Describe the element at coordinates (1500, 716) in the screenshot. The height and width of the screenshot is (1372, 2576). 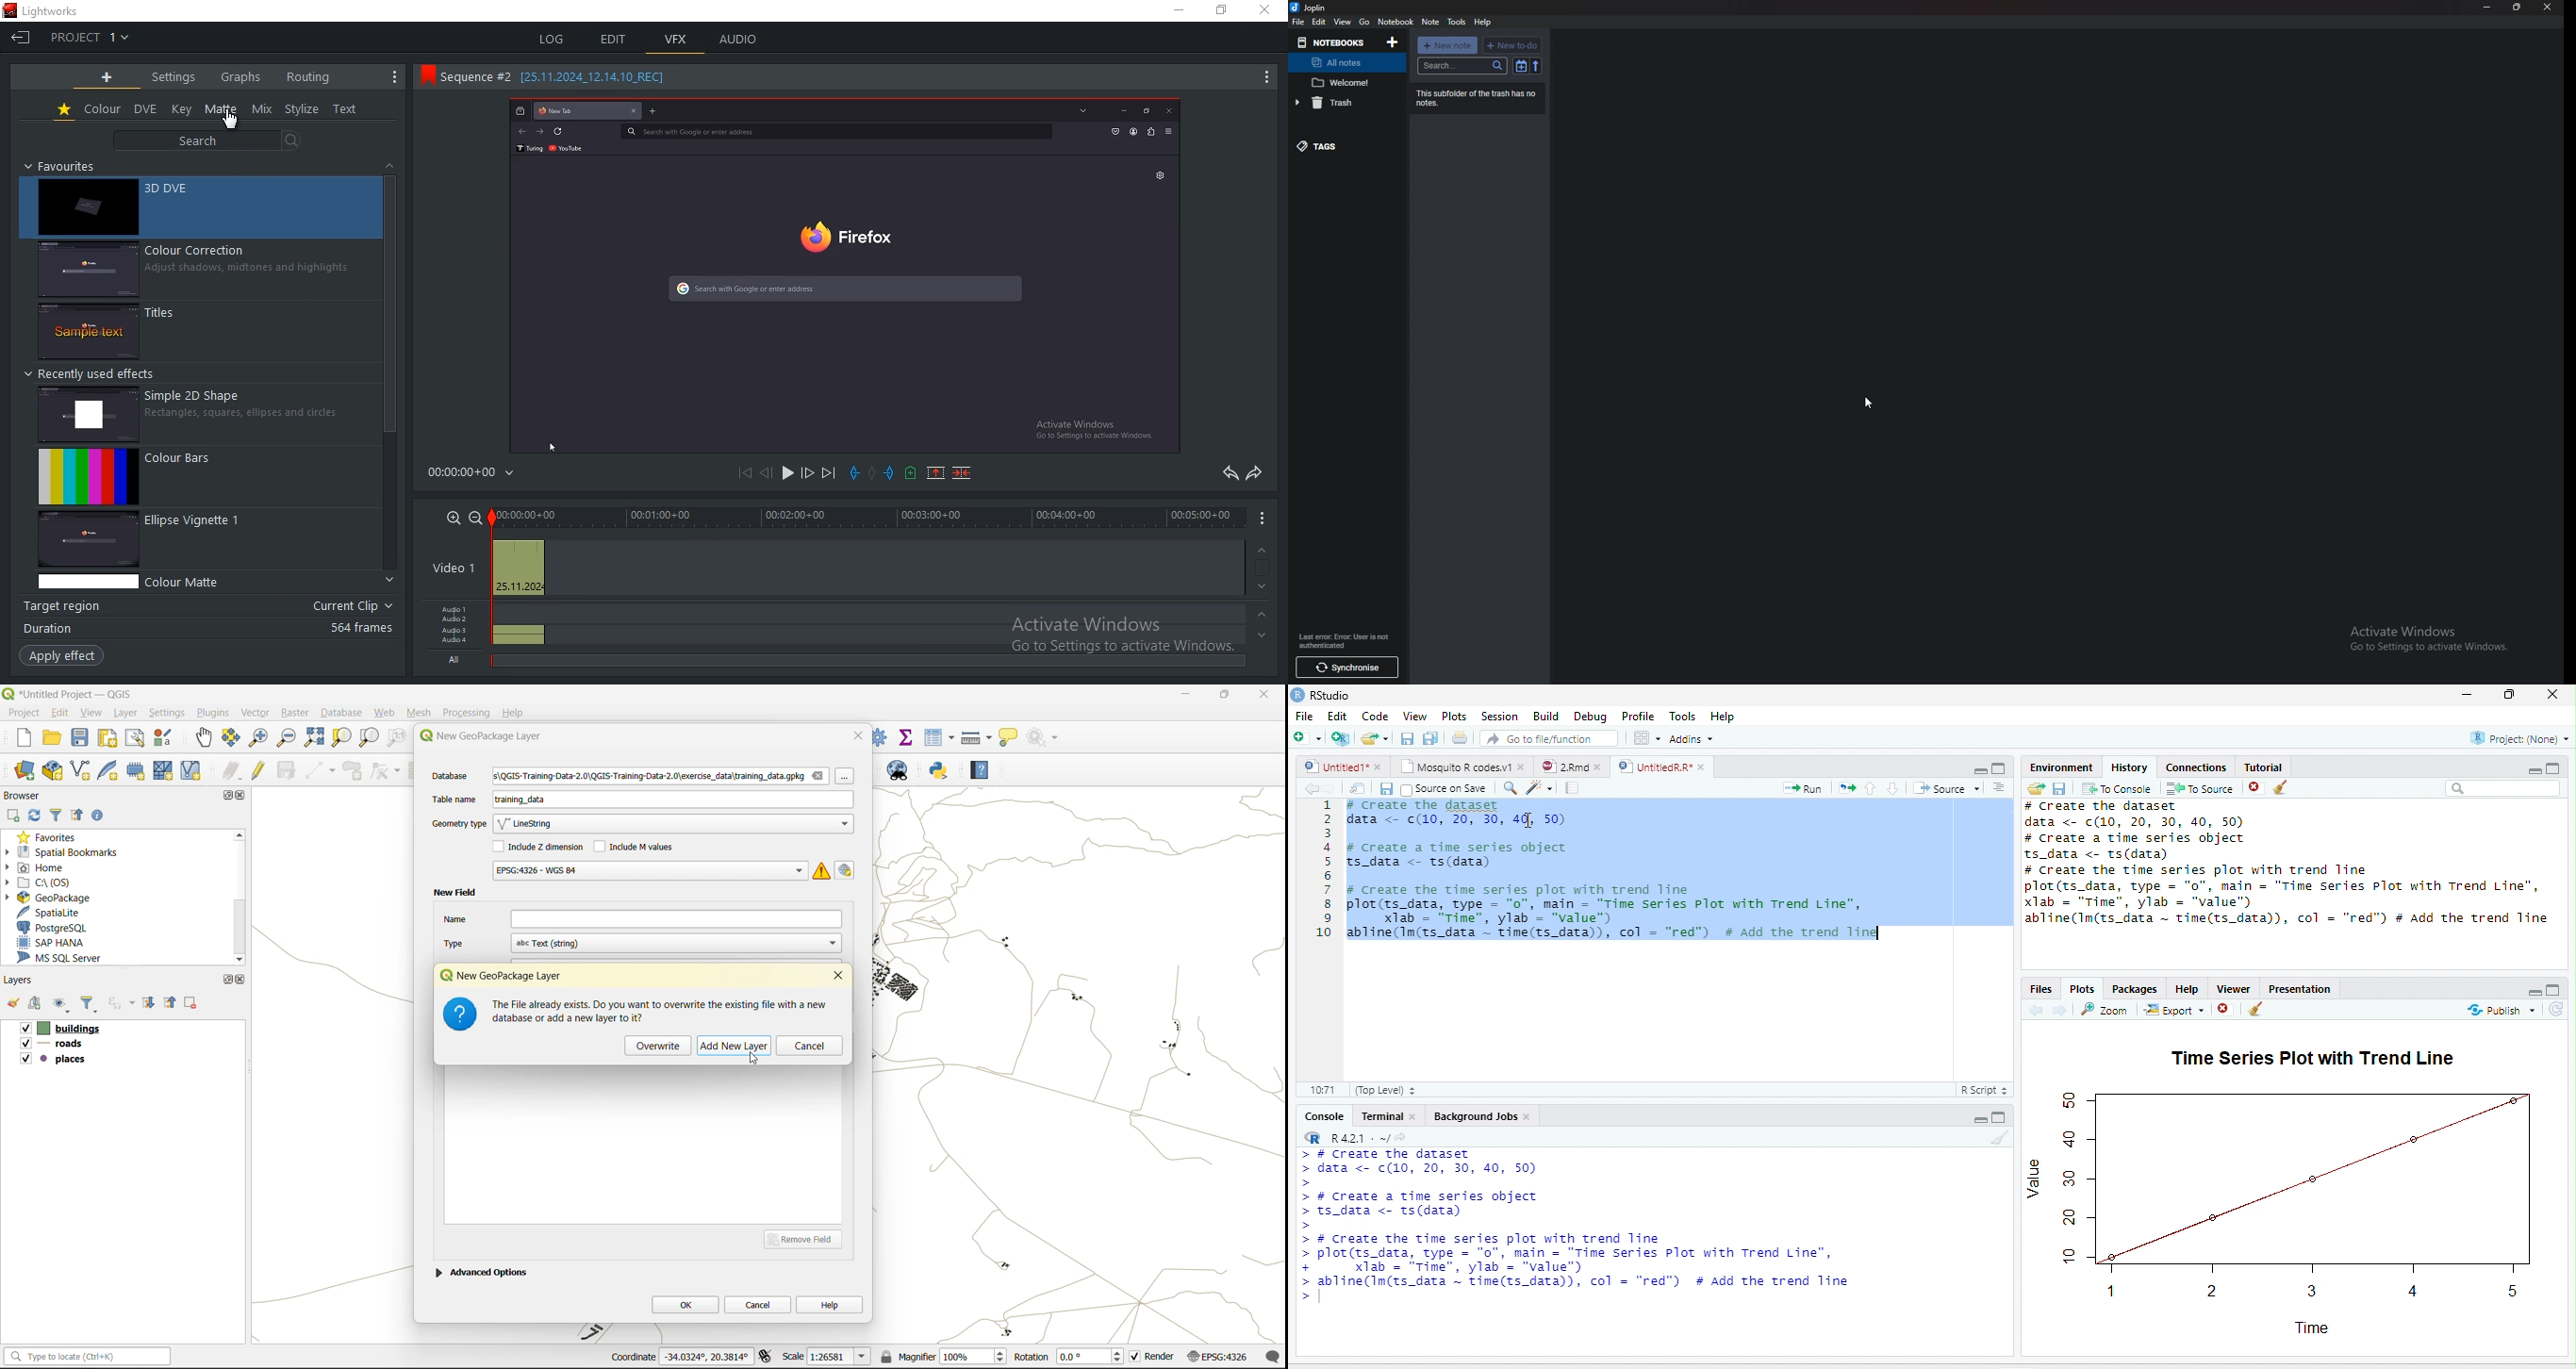
I see `Session` at that location.